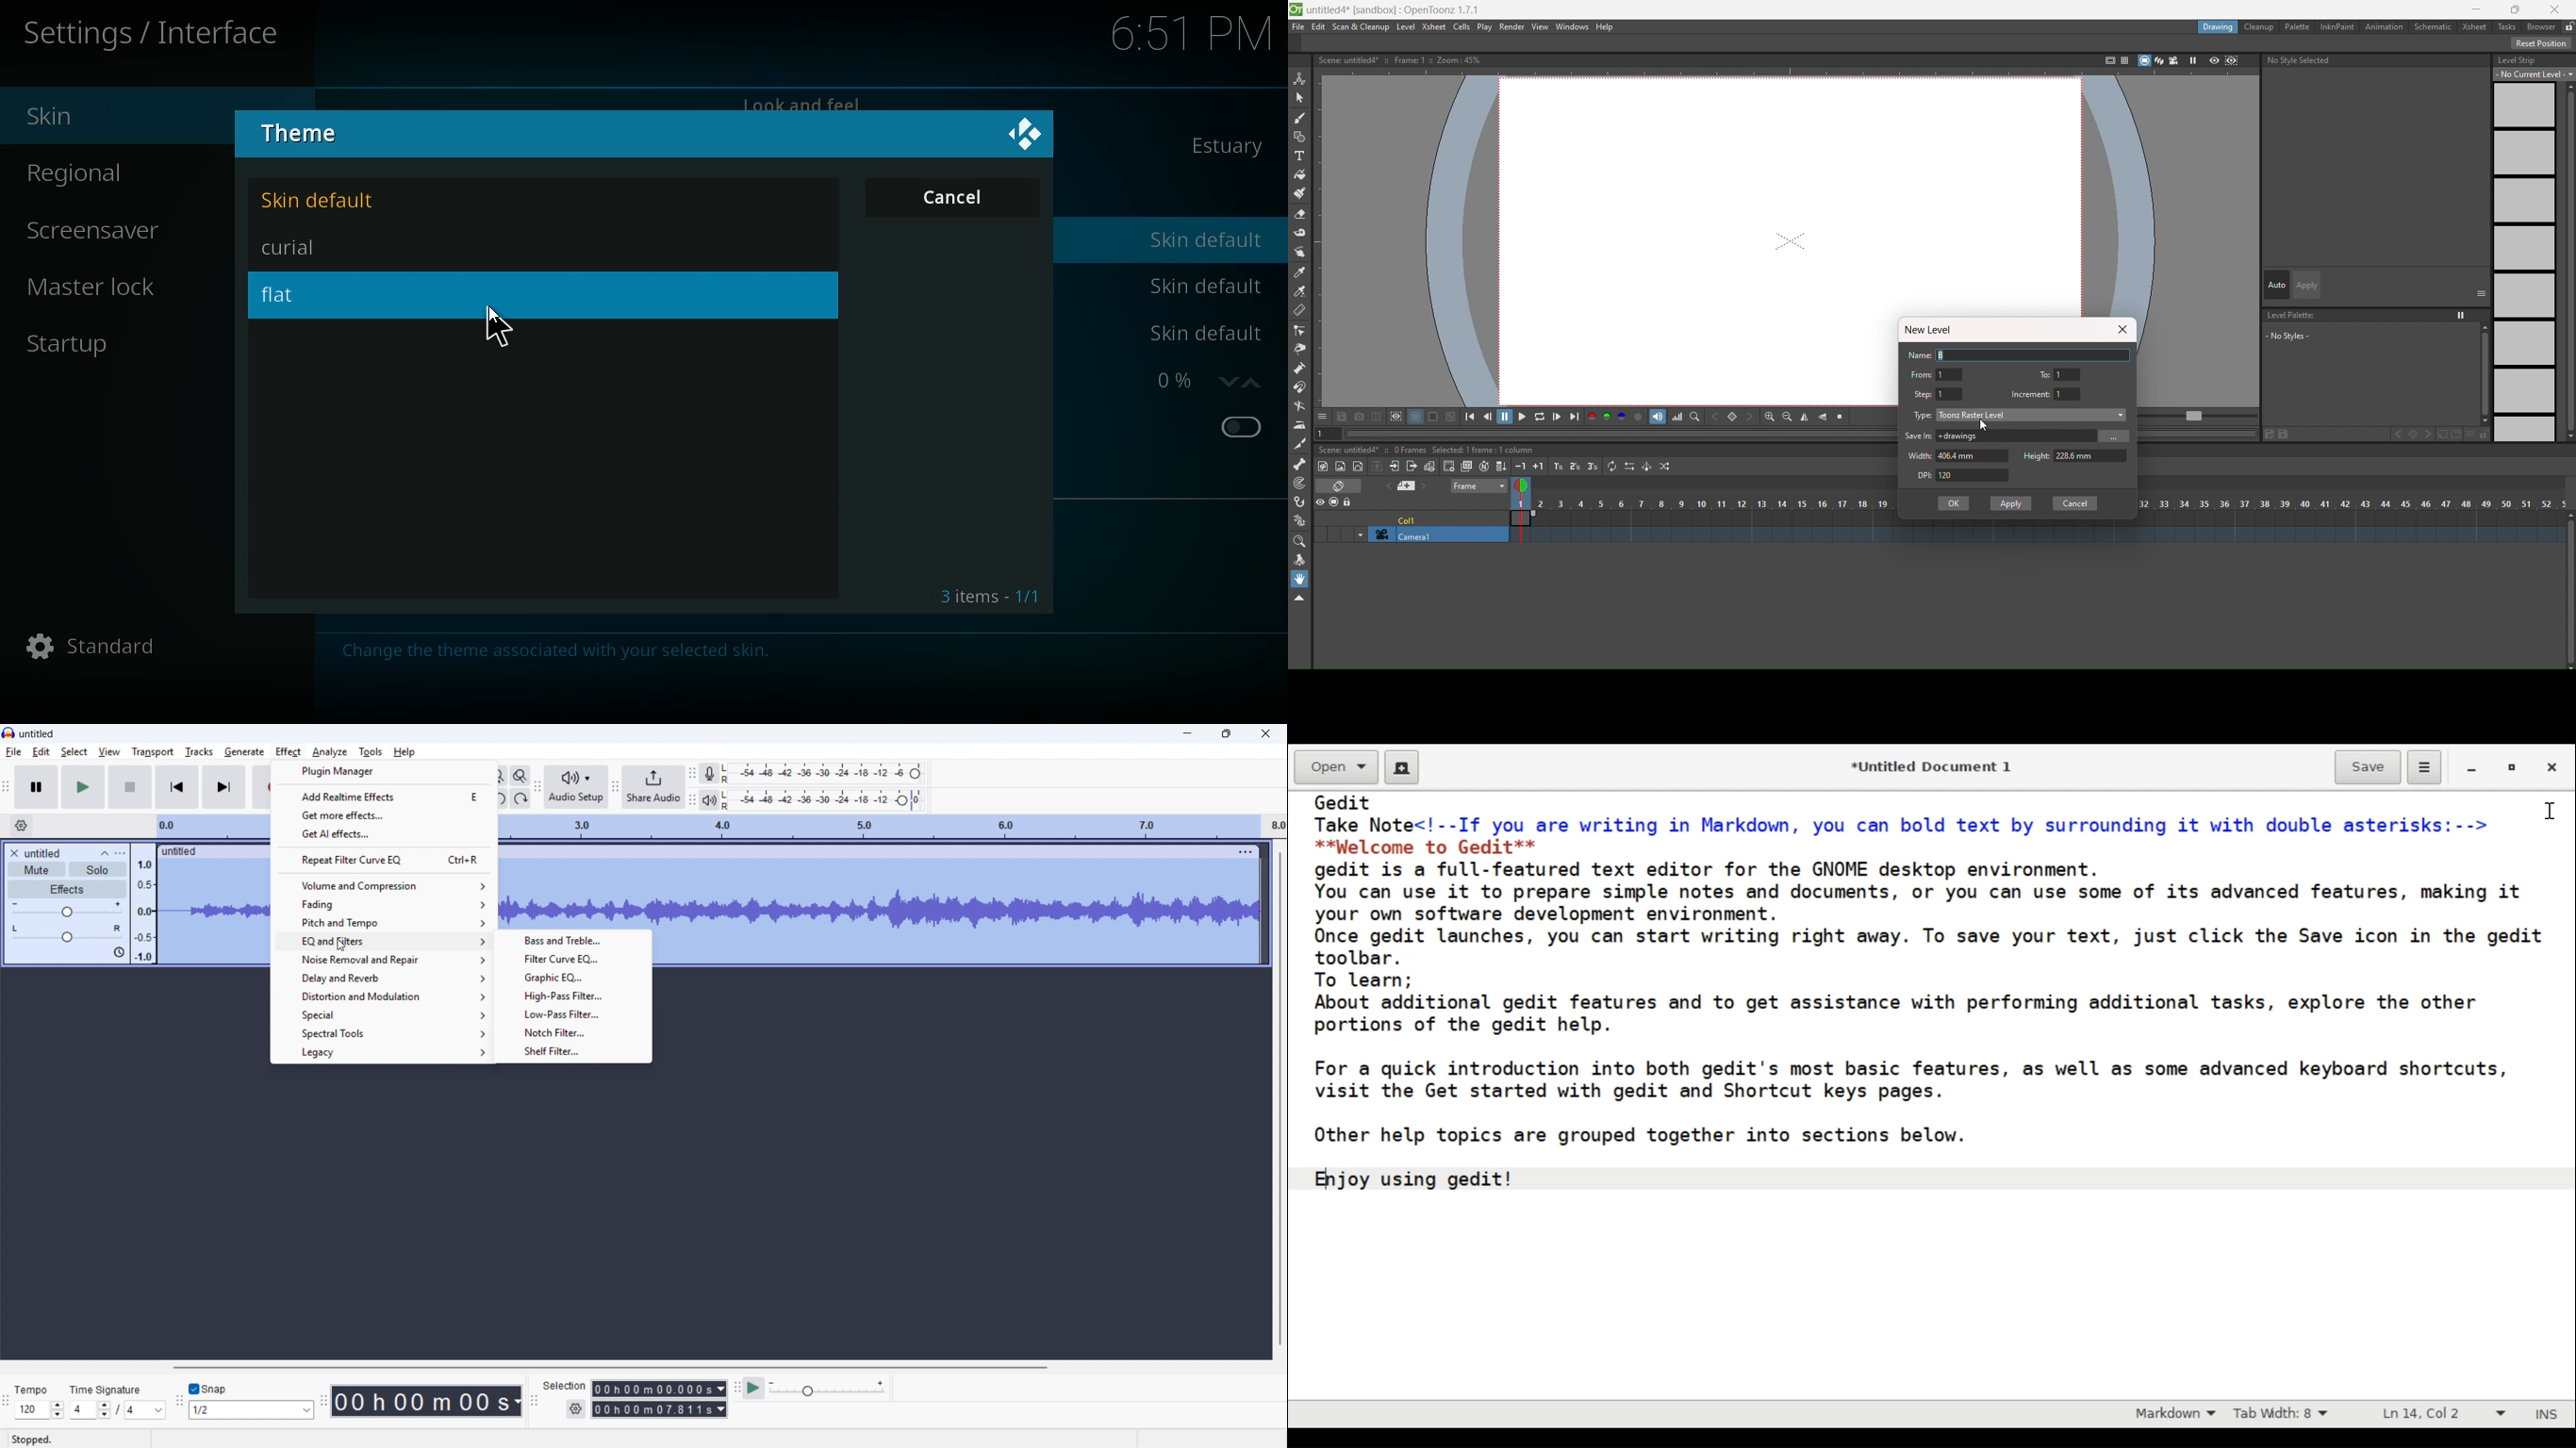 The width and height of the screenshot is (2576, 1456). What do you see at coordinates (1299, 521) in the screenshot?
I see `plastic tool` at bounding box center [1299, 521].